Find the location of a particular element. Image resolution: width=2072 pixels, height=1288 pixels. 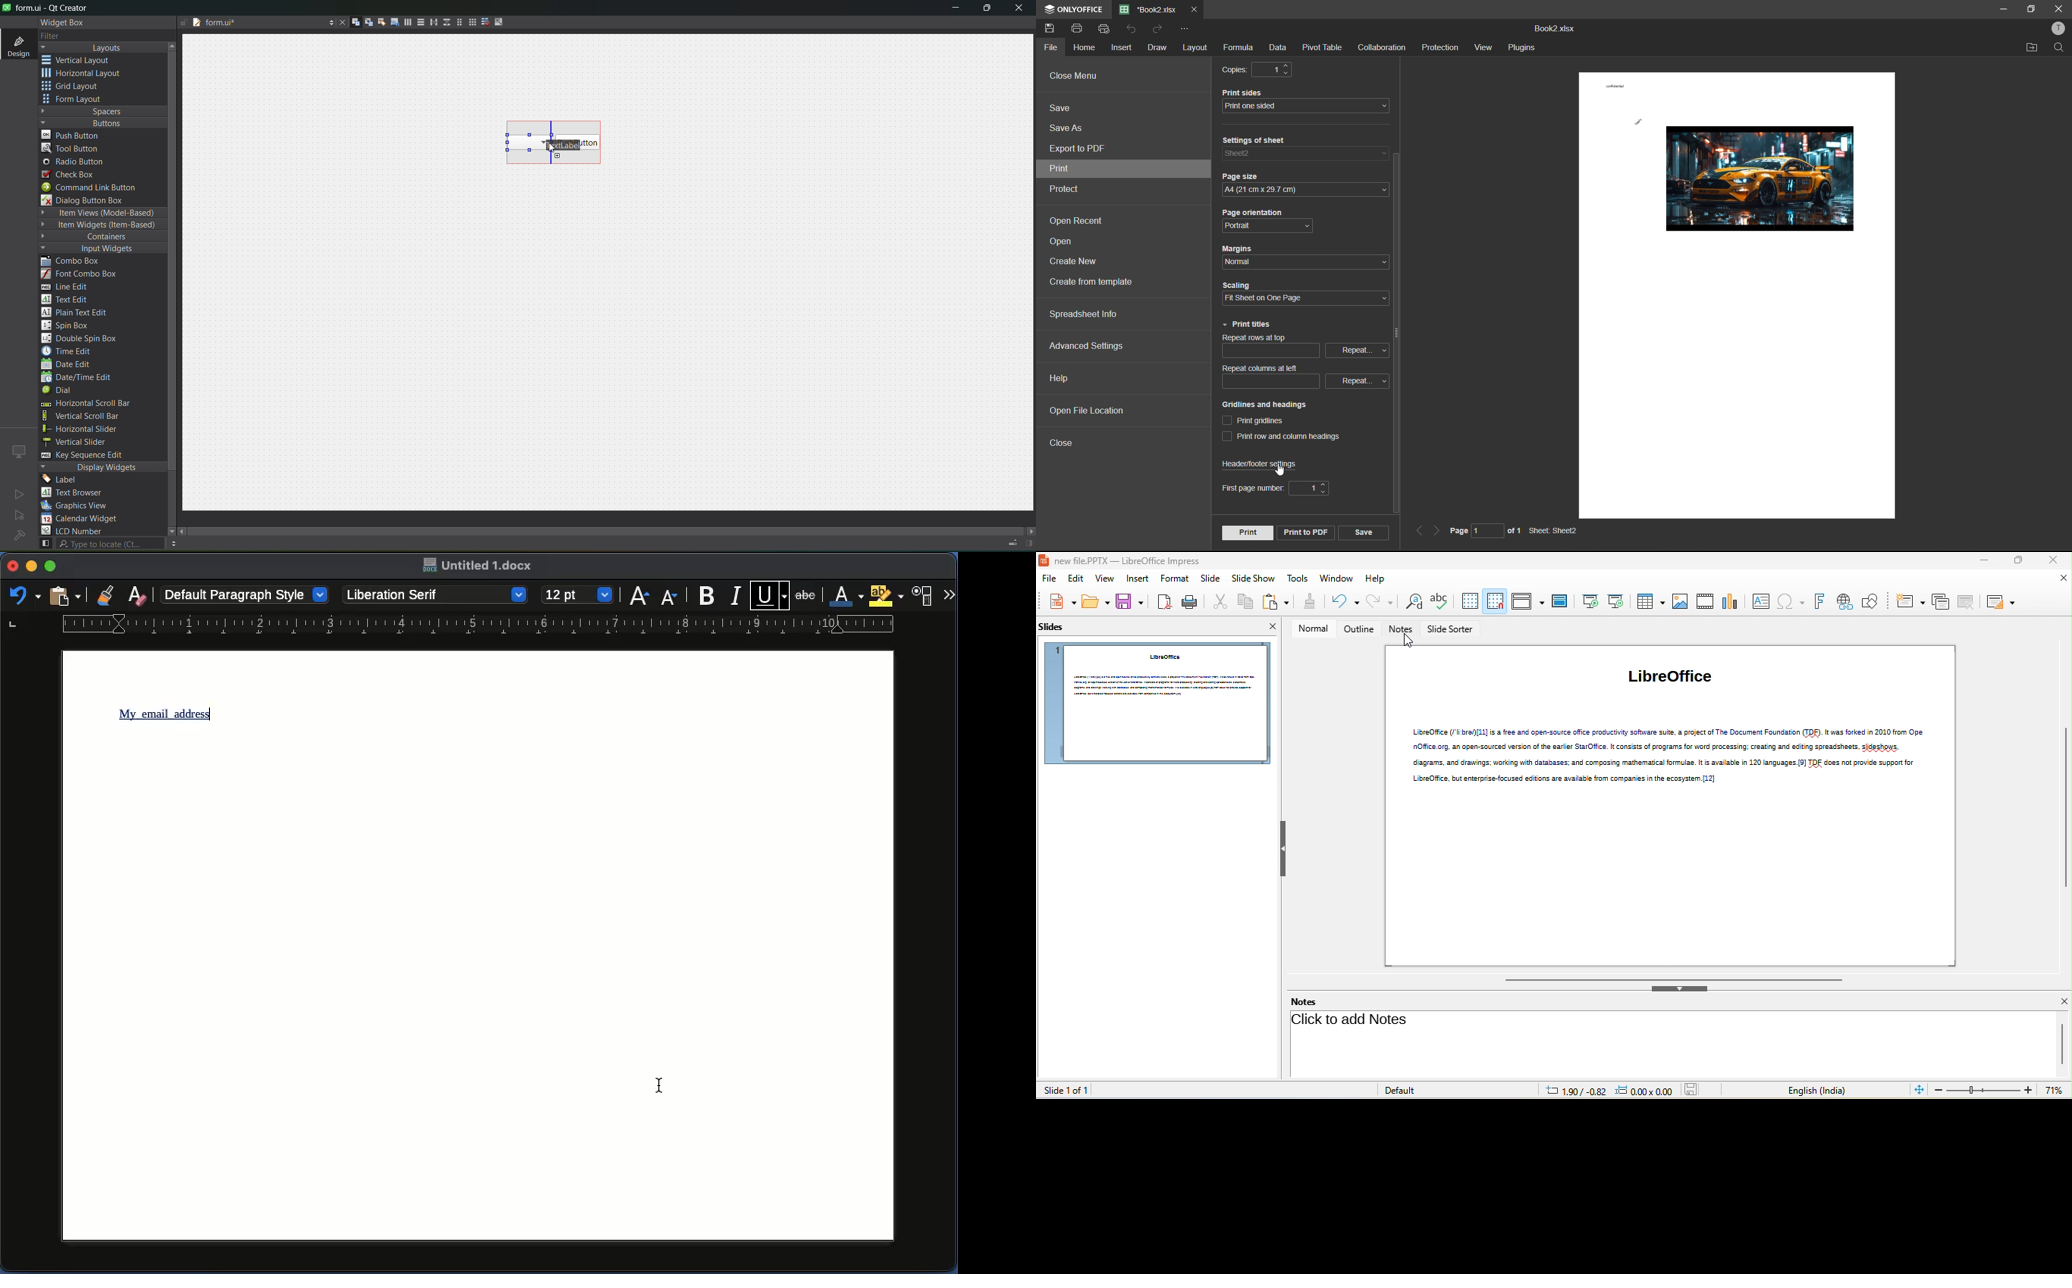

export directly as pdf is located at coordinates (1163, 602).